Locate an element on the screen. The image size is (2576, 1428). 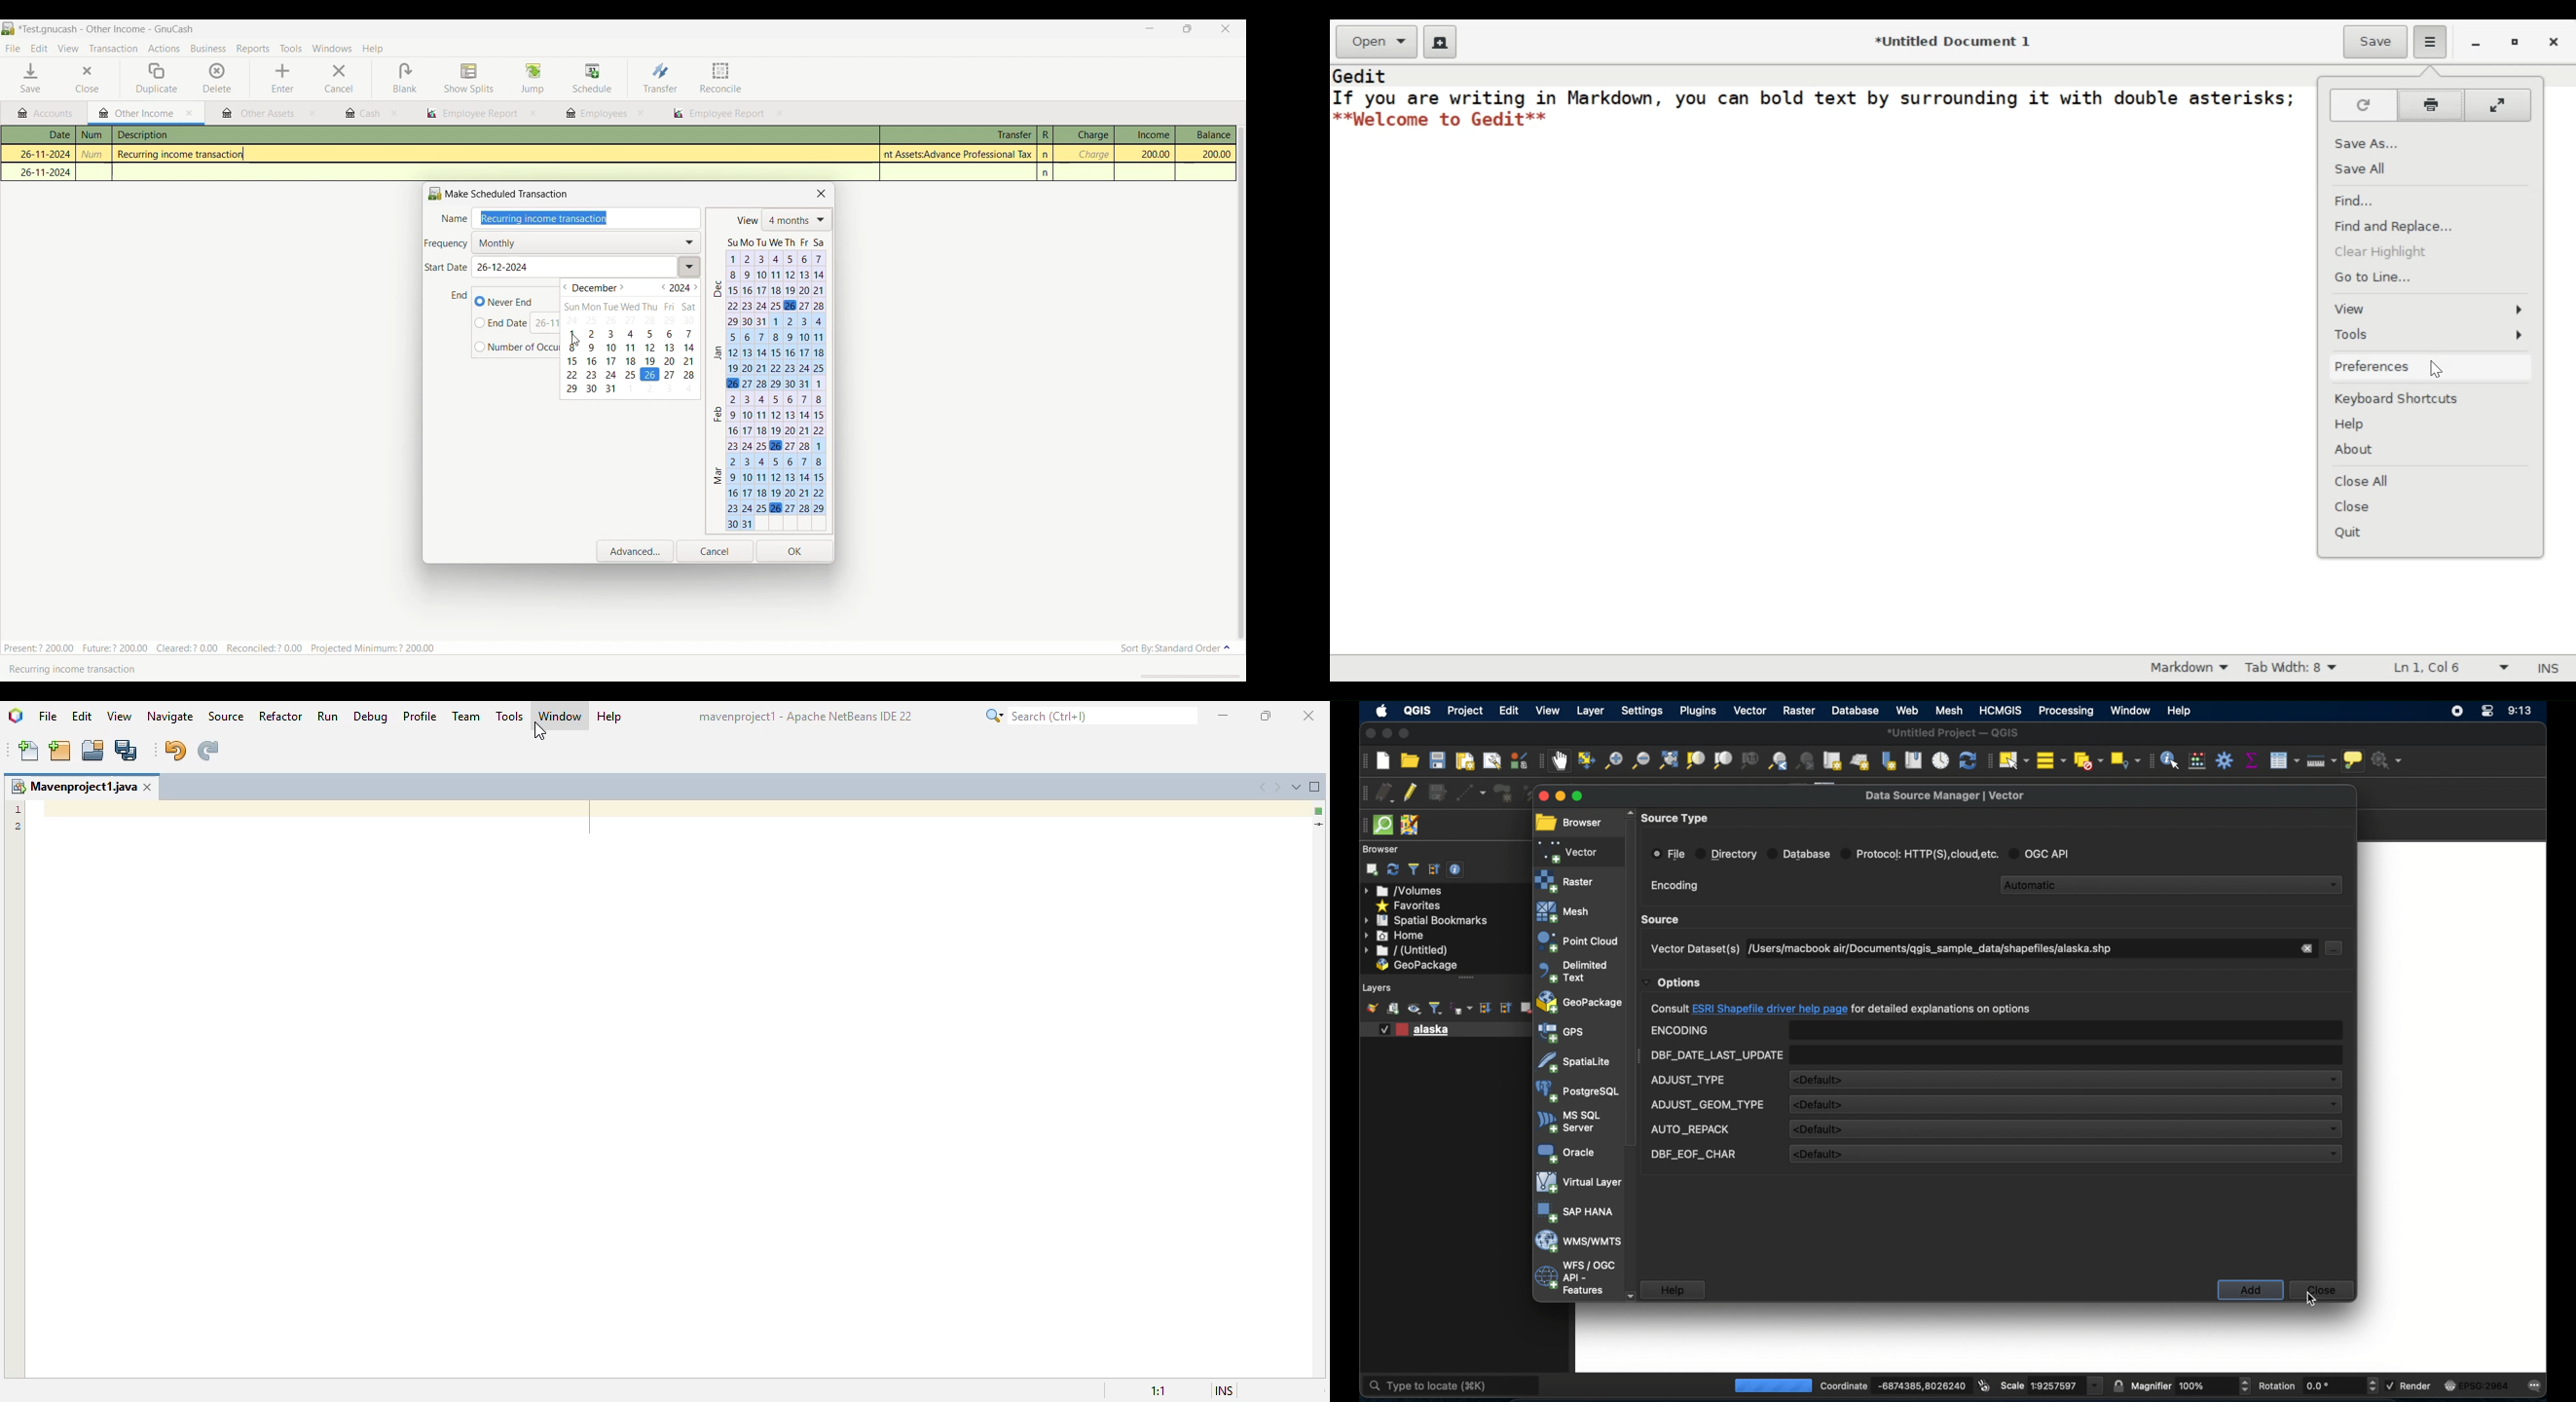
gps is located at coordinates (1562, 1033).